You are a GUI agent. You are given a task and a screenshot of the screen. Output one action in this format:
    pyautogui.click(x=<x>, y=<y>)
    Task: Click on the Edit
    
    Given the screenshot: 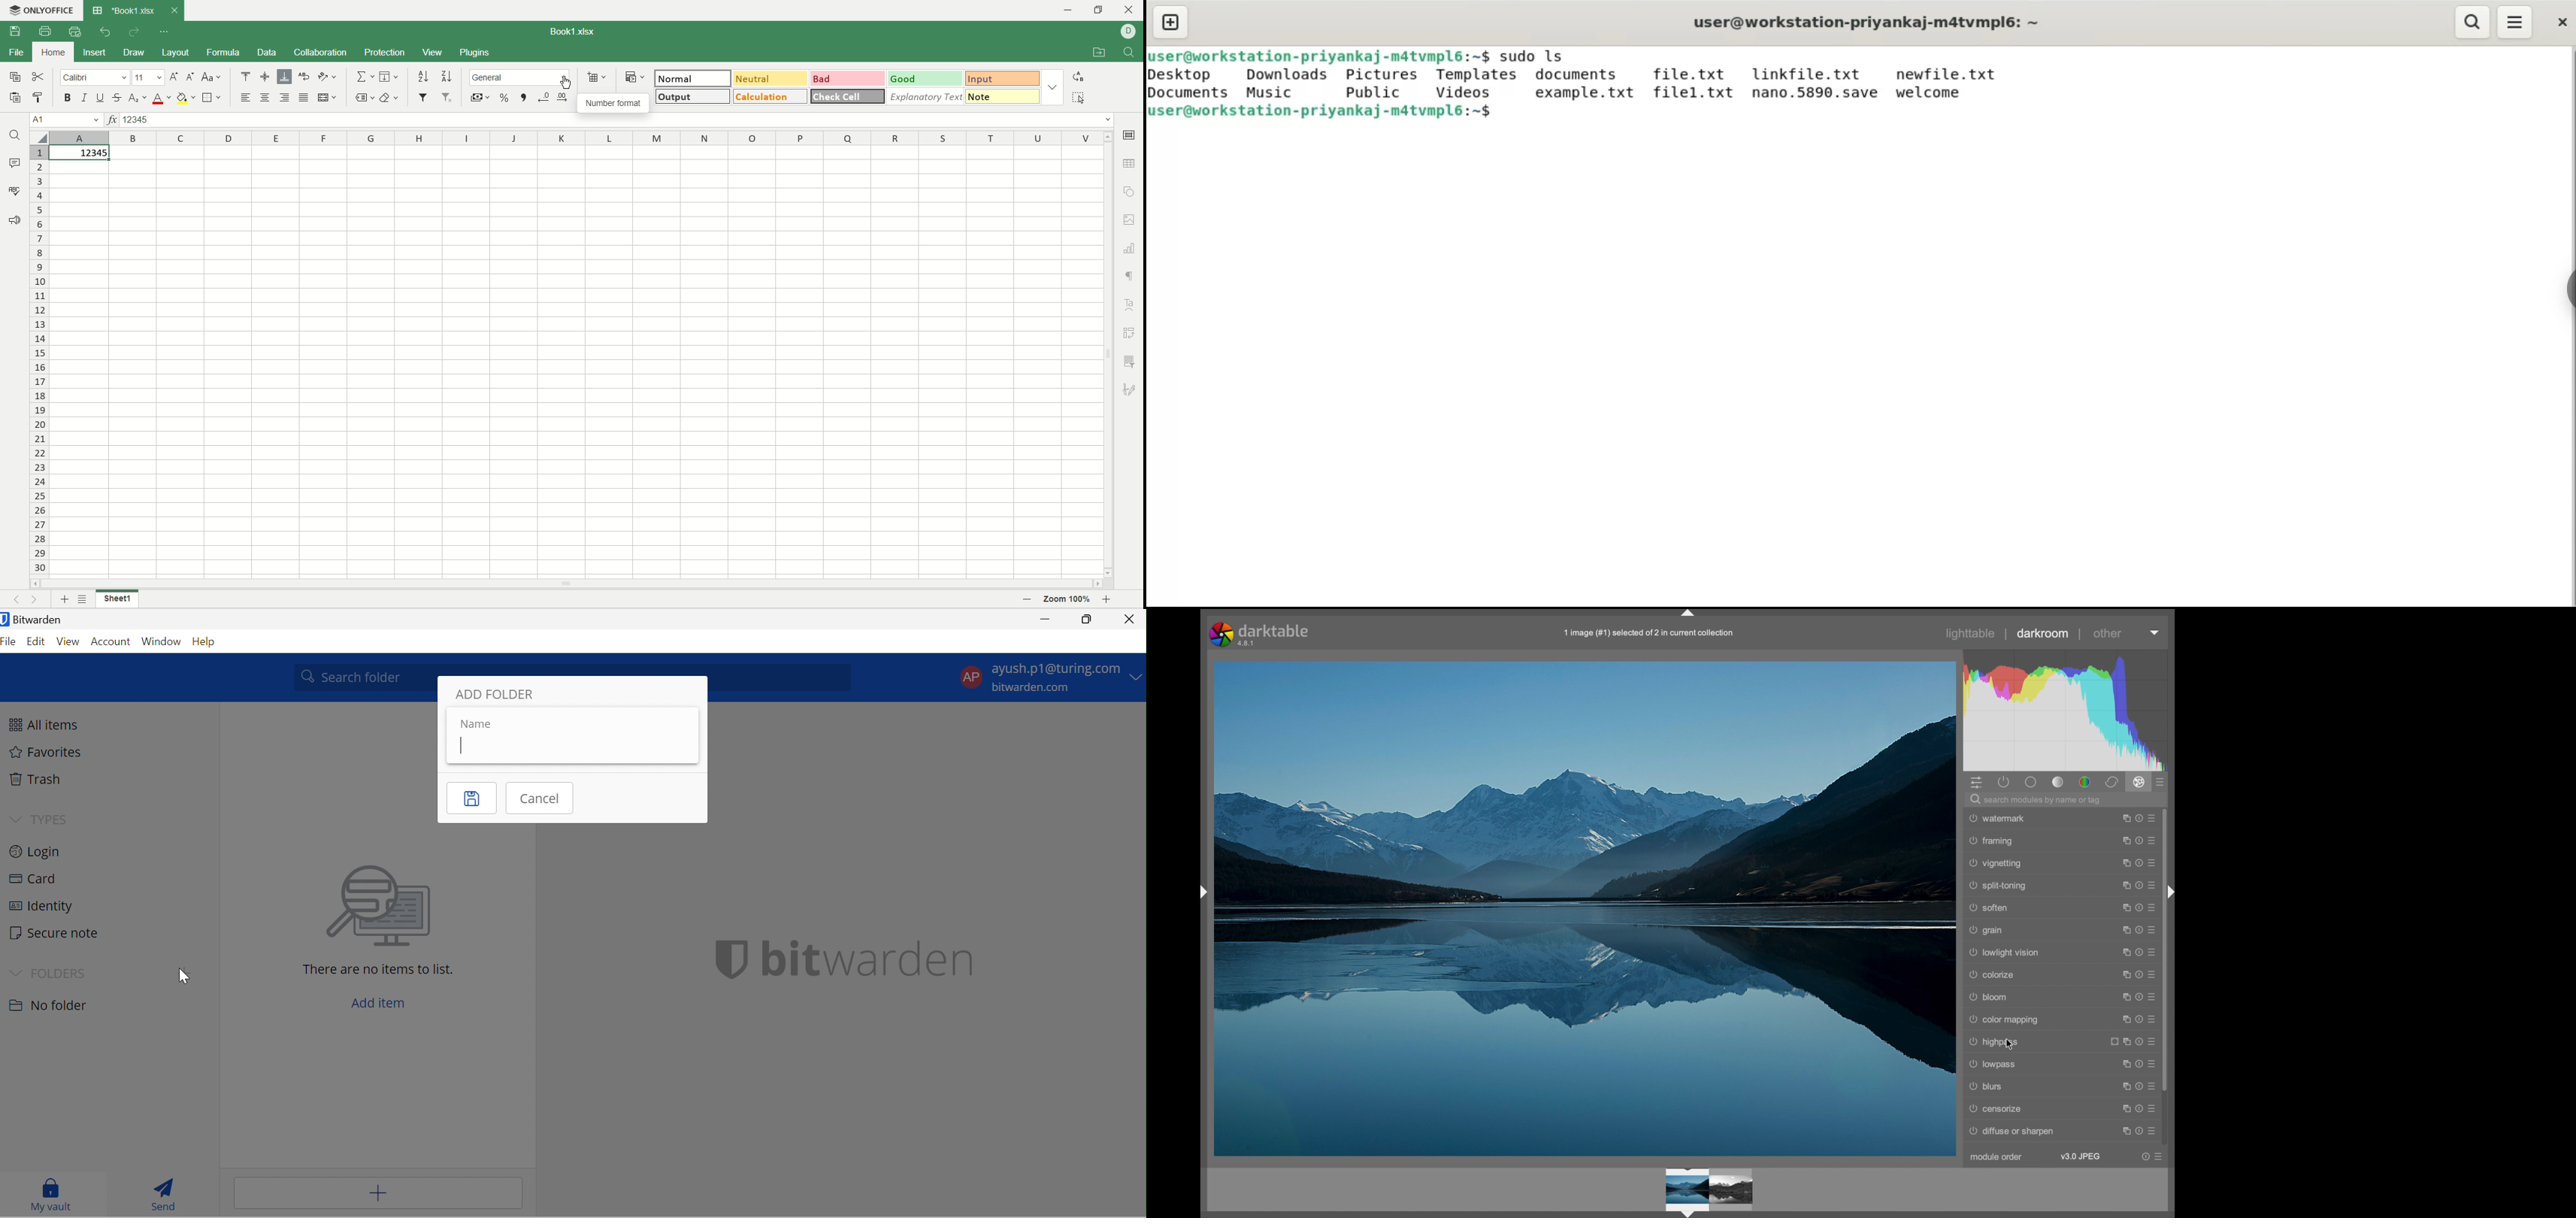 What is the action you would take?
    pyautogui.click(x=36, y=641)
    